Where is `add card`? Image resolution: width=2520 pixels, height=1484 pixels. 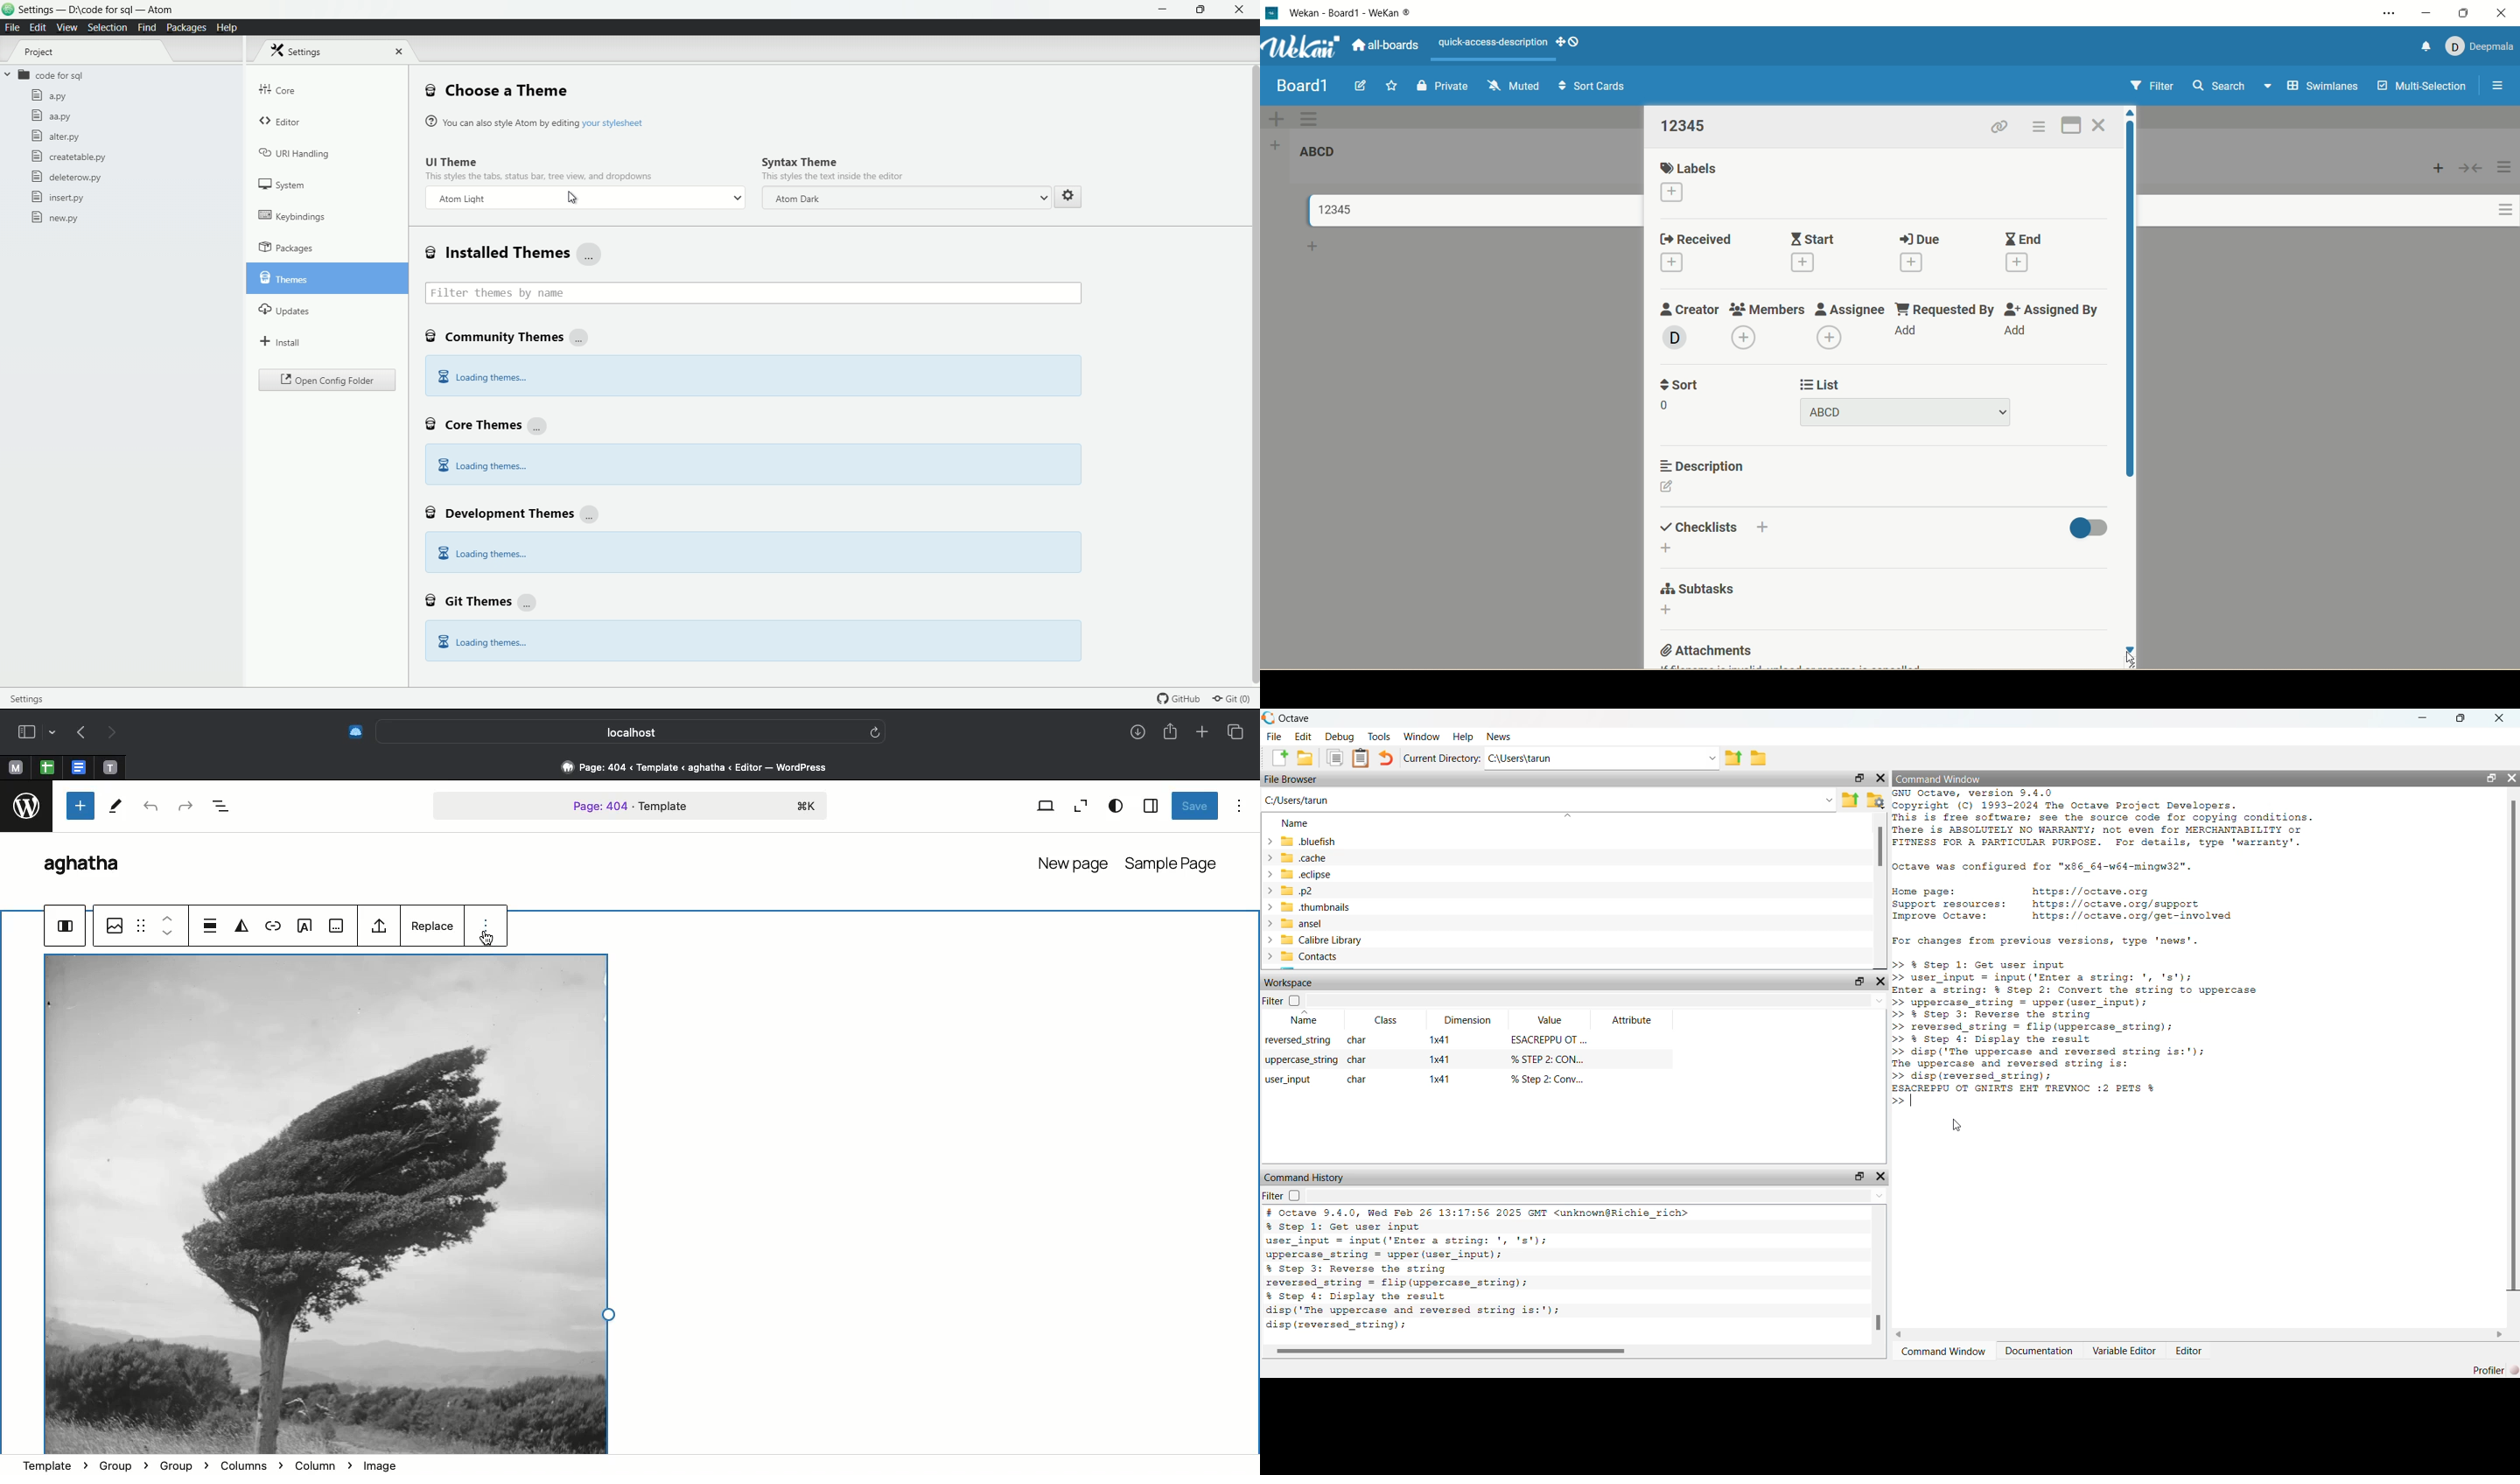
add card is located at coordinates (1313, 249).